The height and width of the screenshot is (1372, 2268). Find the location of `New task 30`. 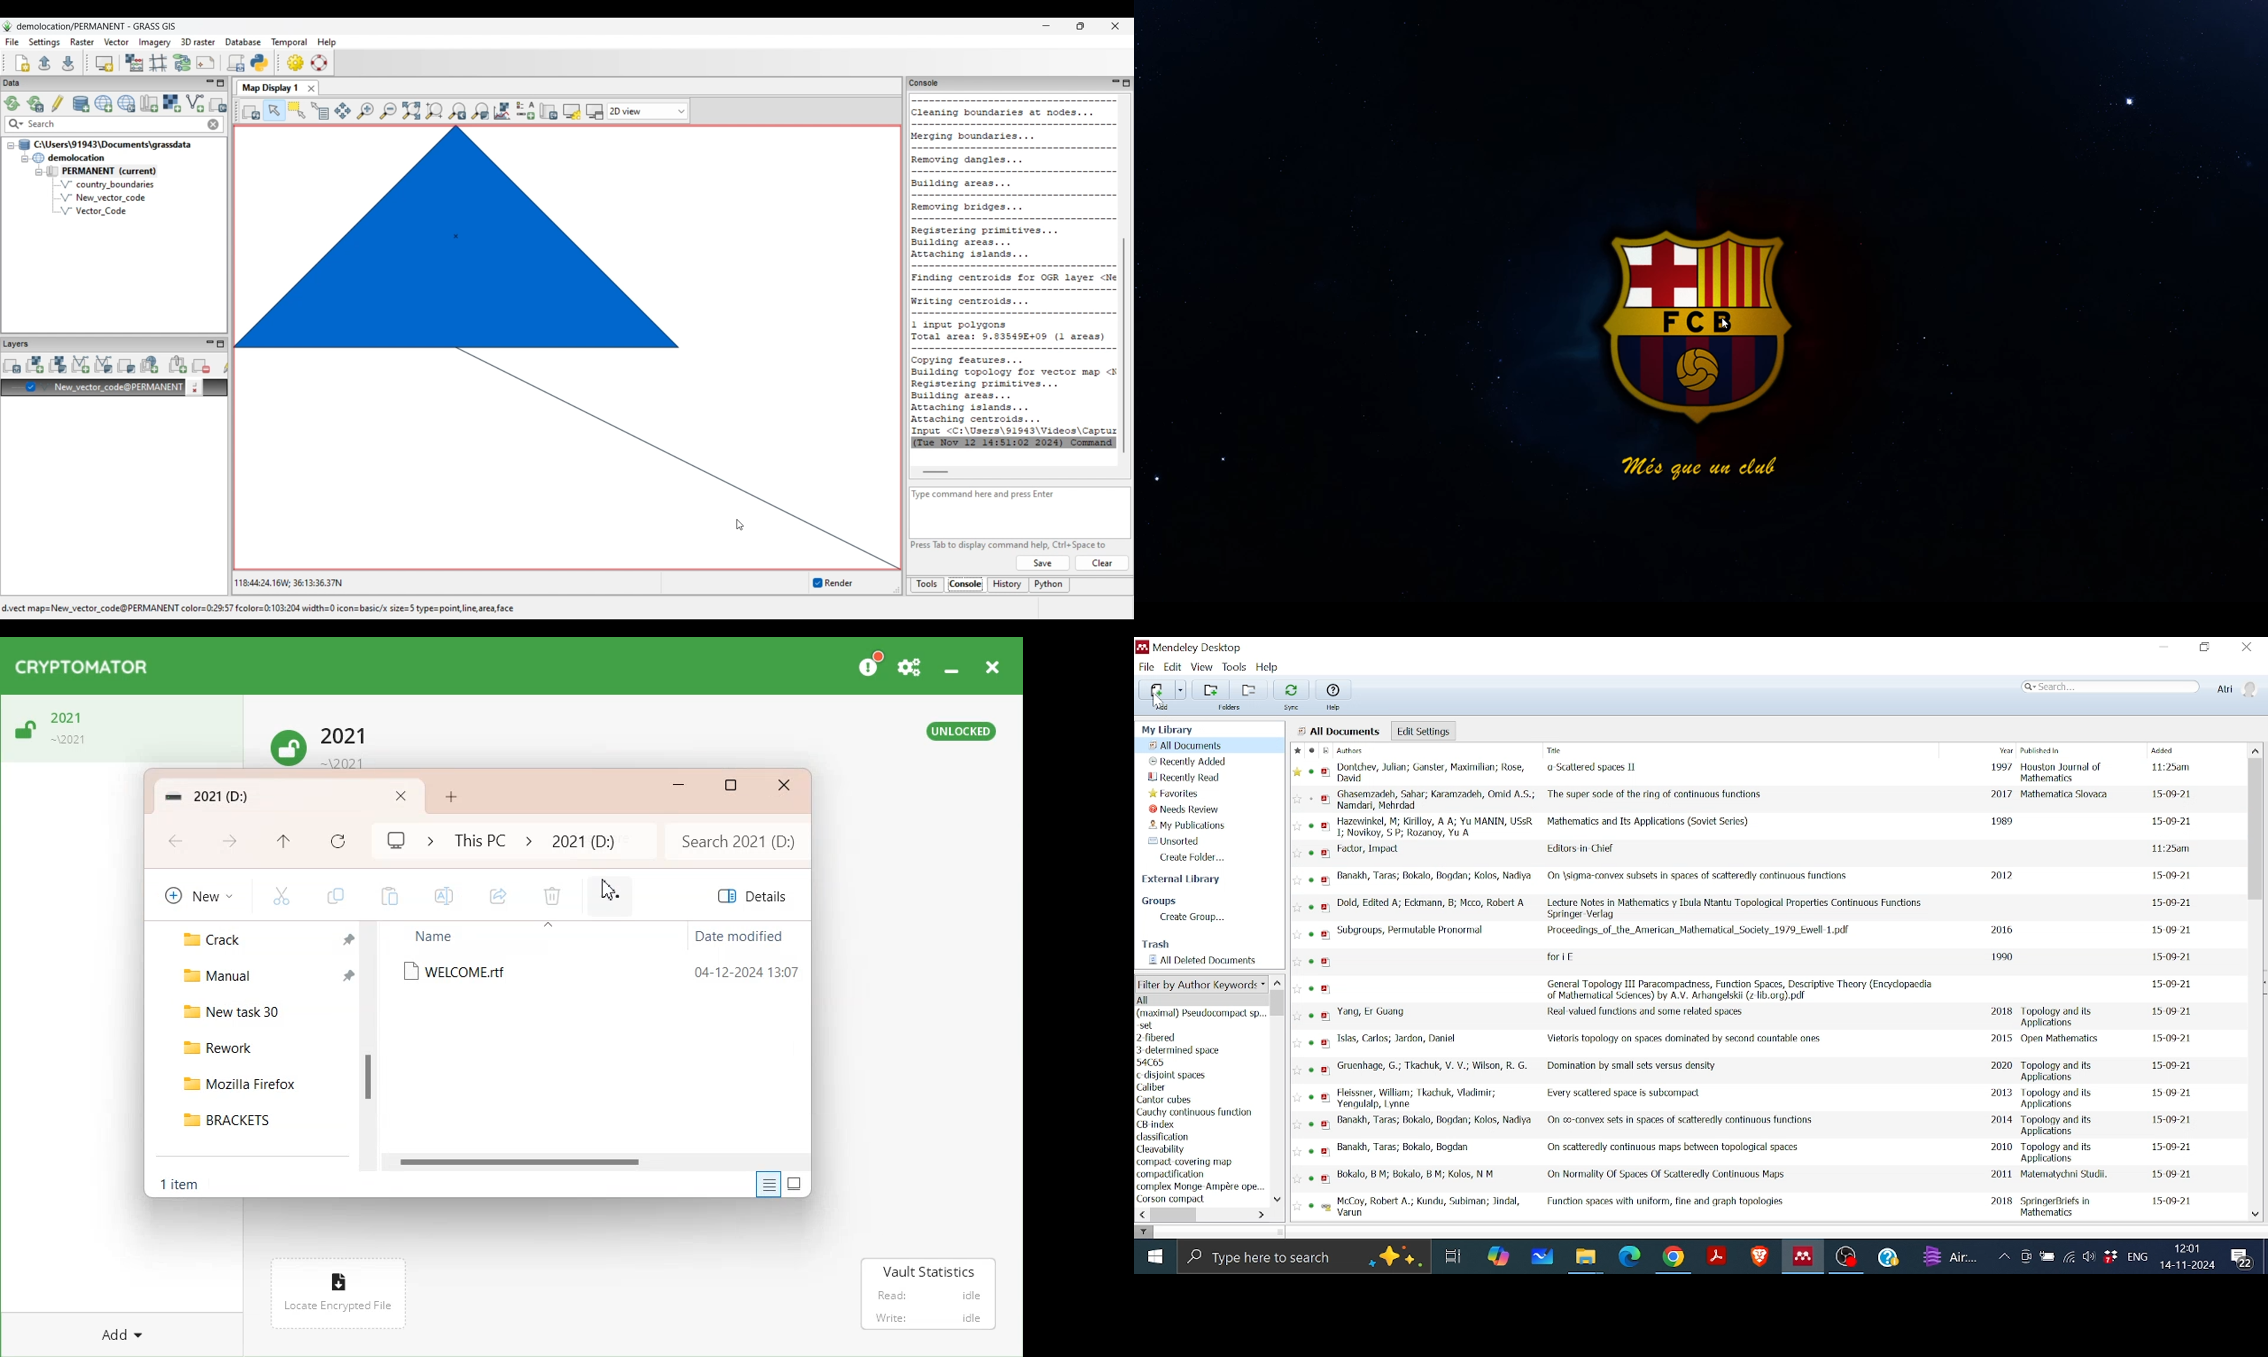

New task 30 is located at coordinates (254, 1013).